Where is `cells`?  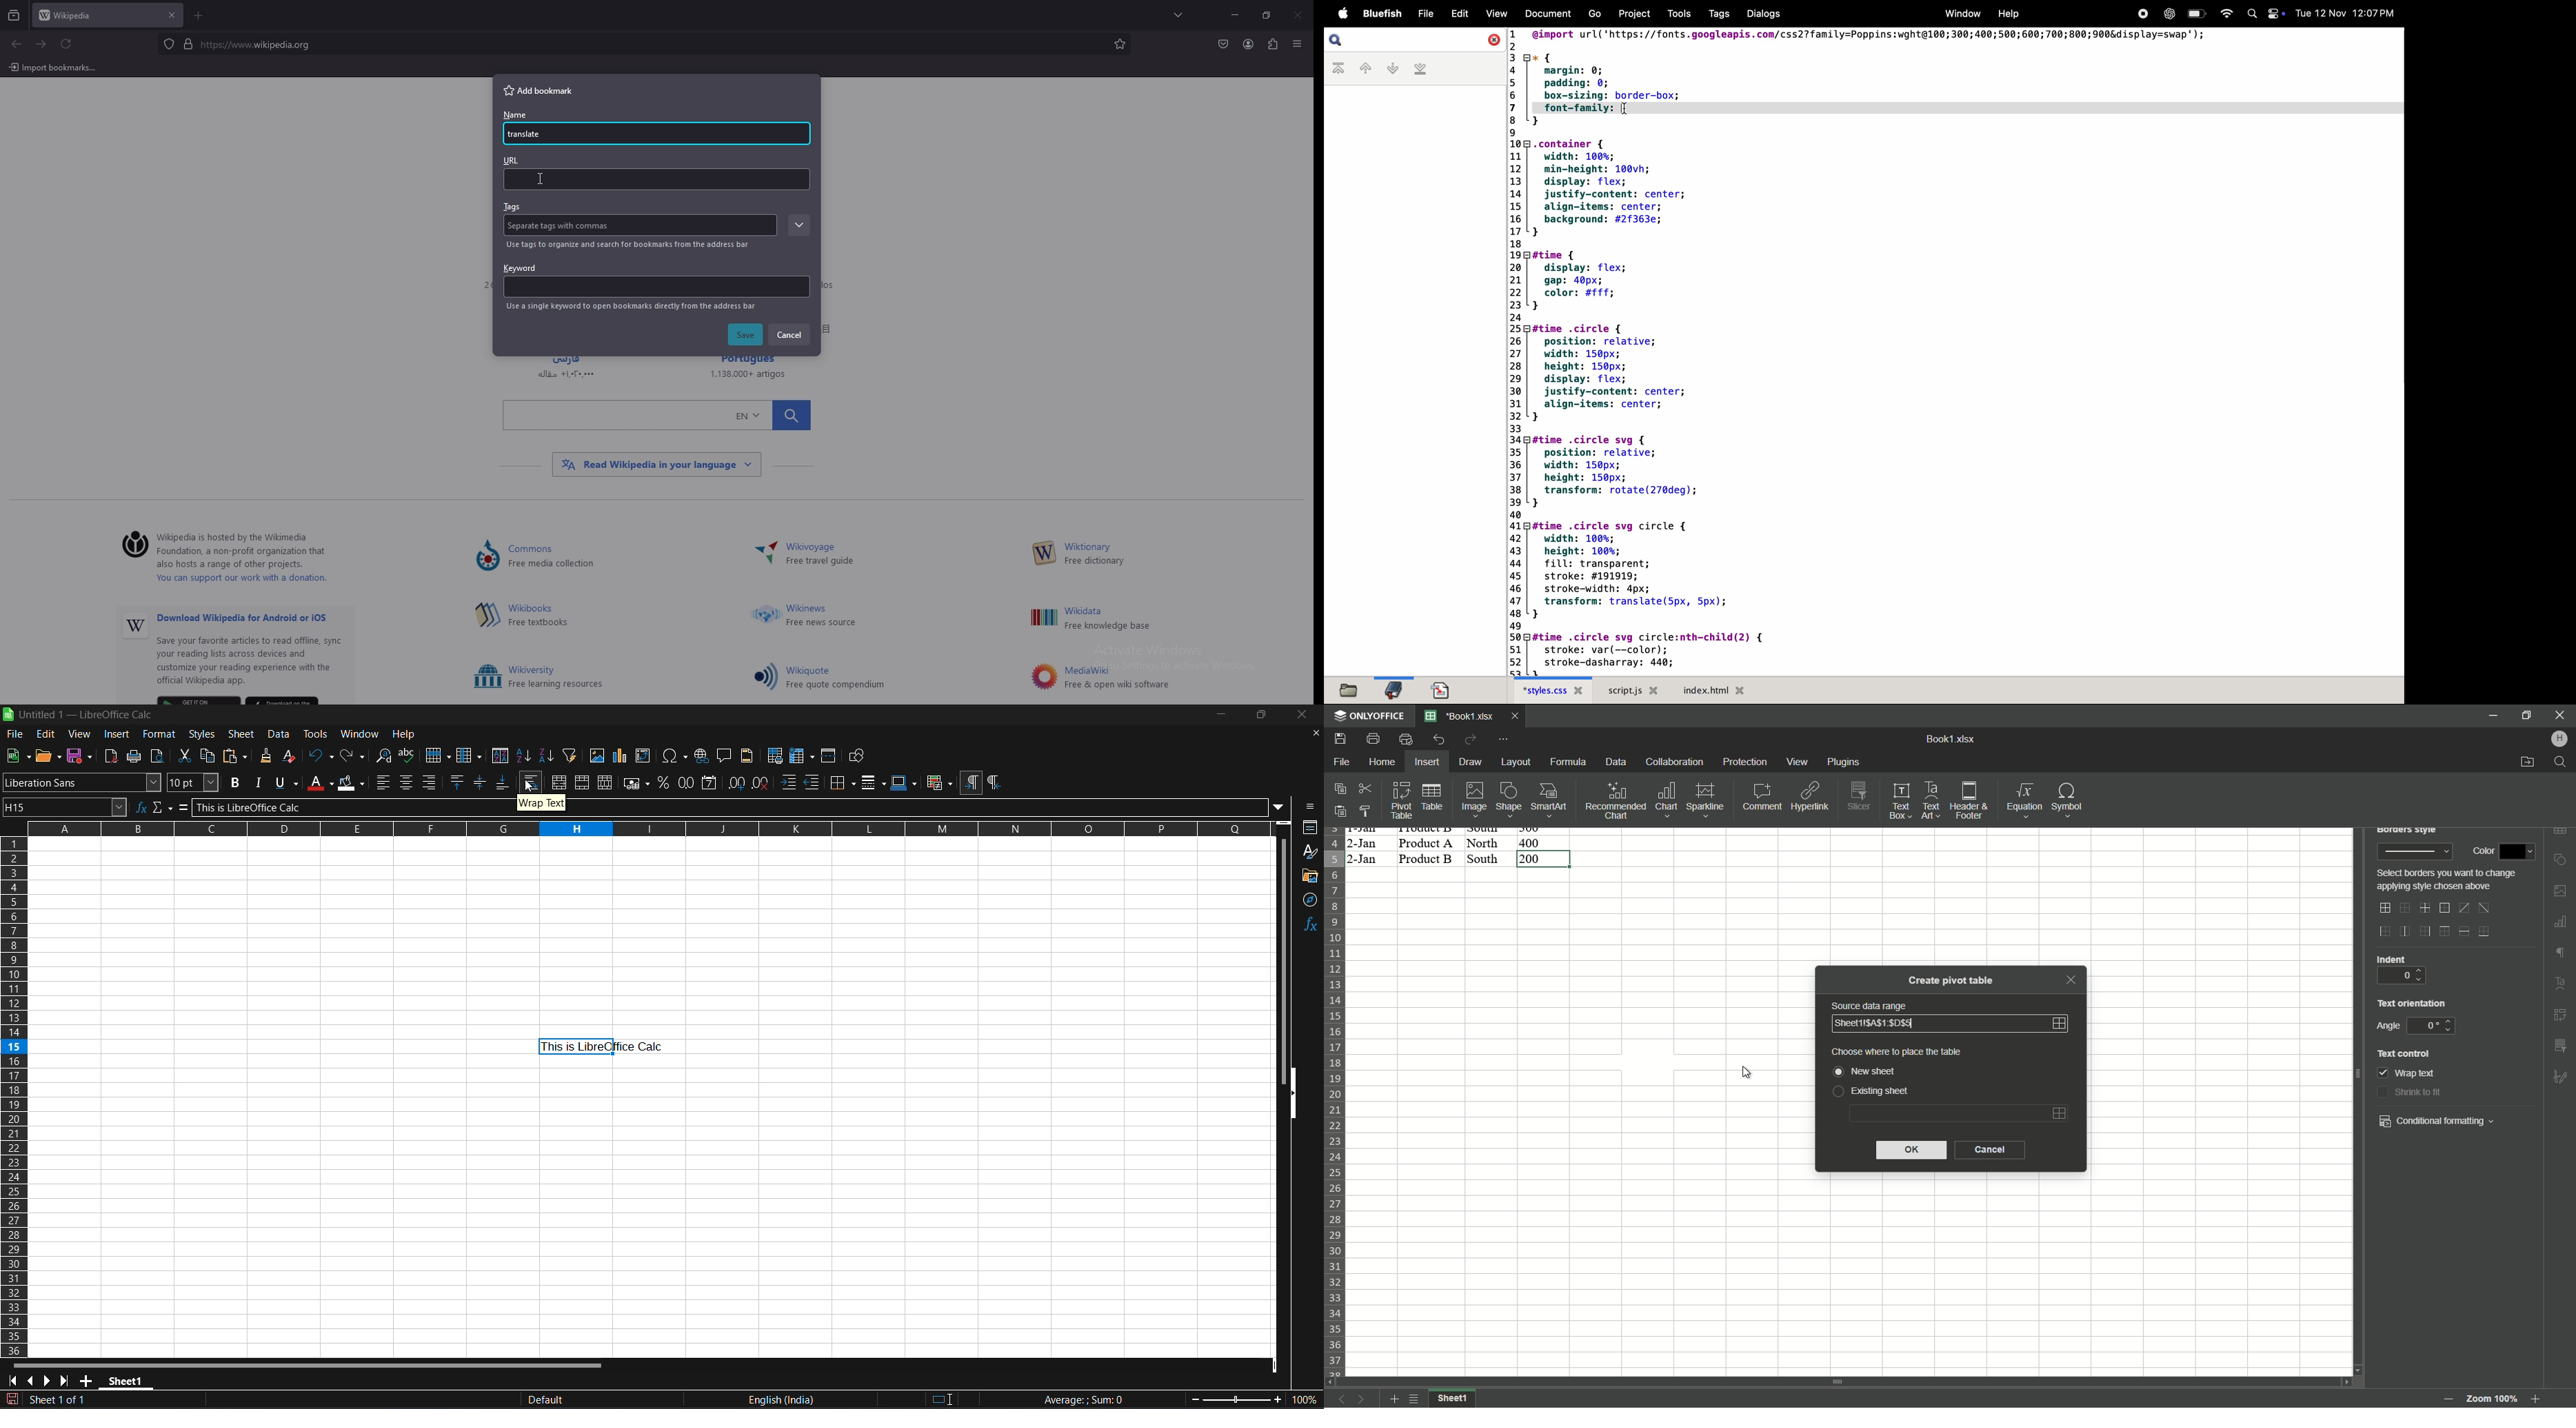 cells is located at coordinates (2221, 1070).